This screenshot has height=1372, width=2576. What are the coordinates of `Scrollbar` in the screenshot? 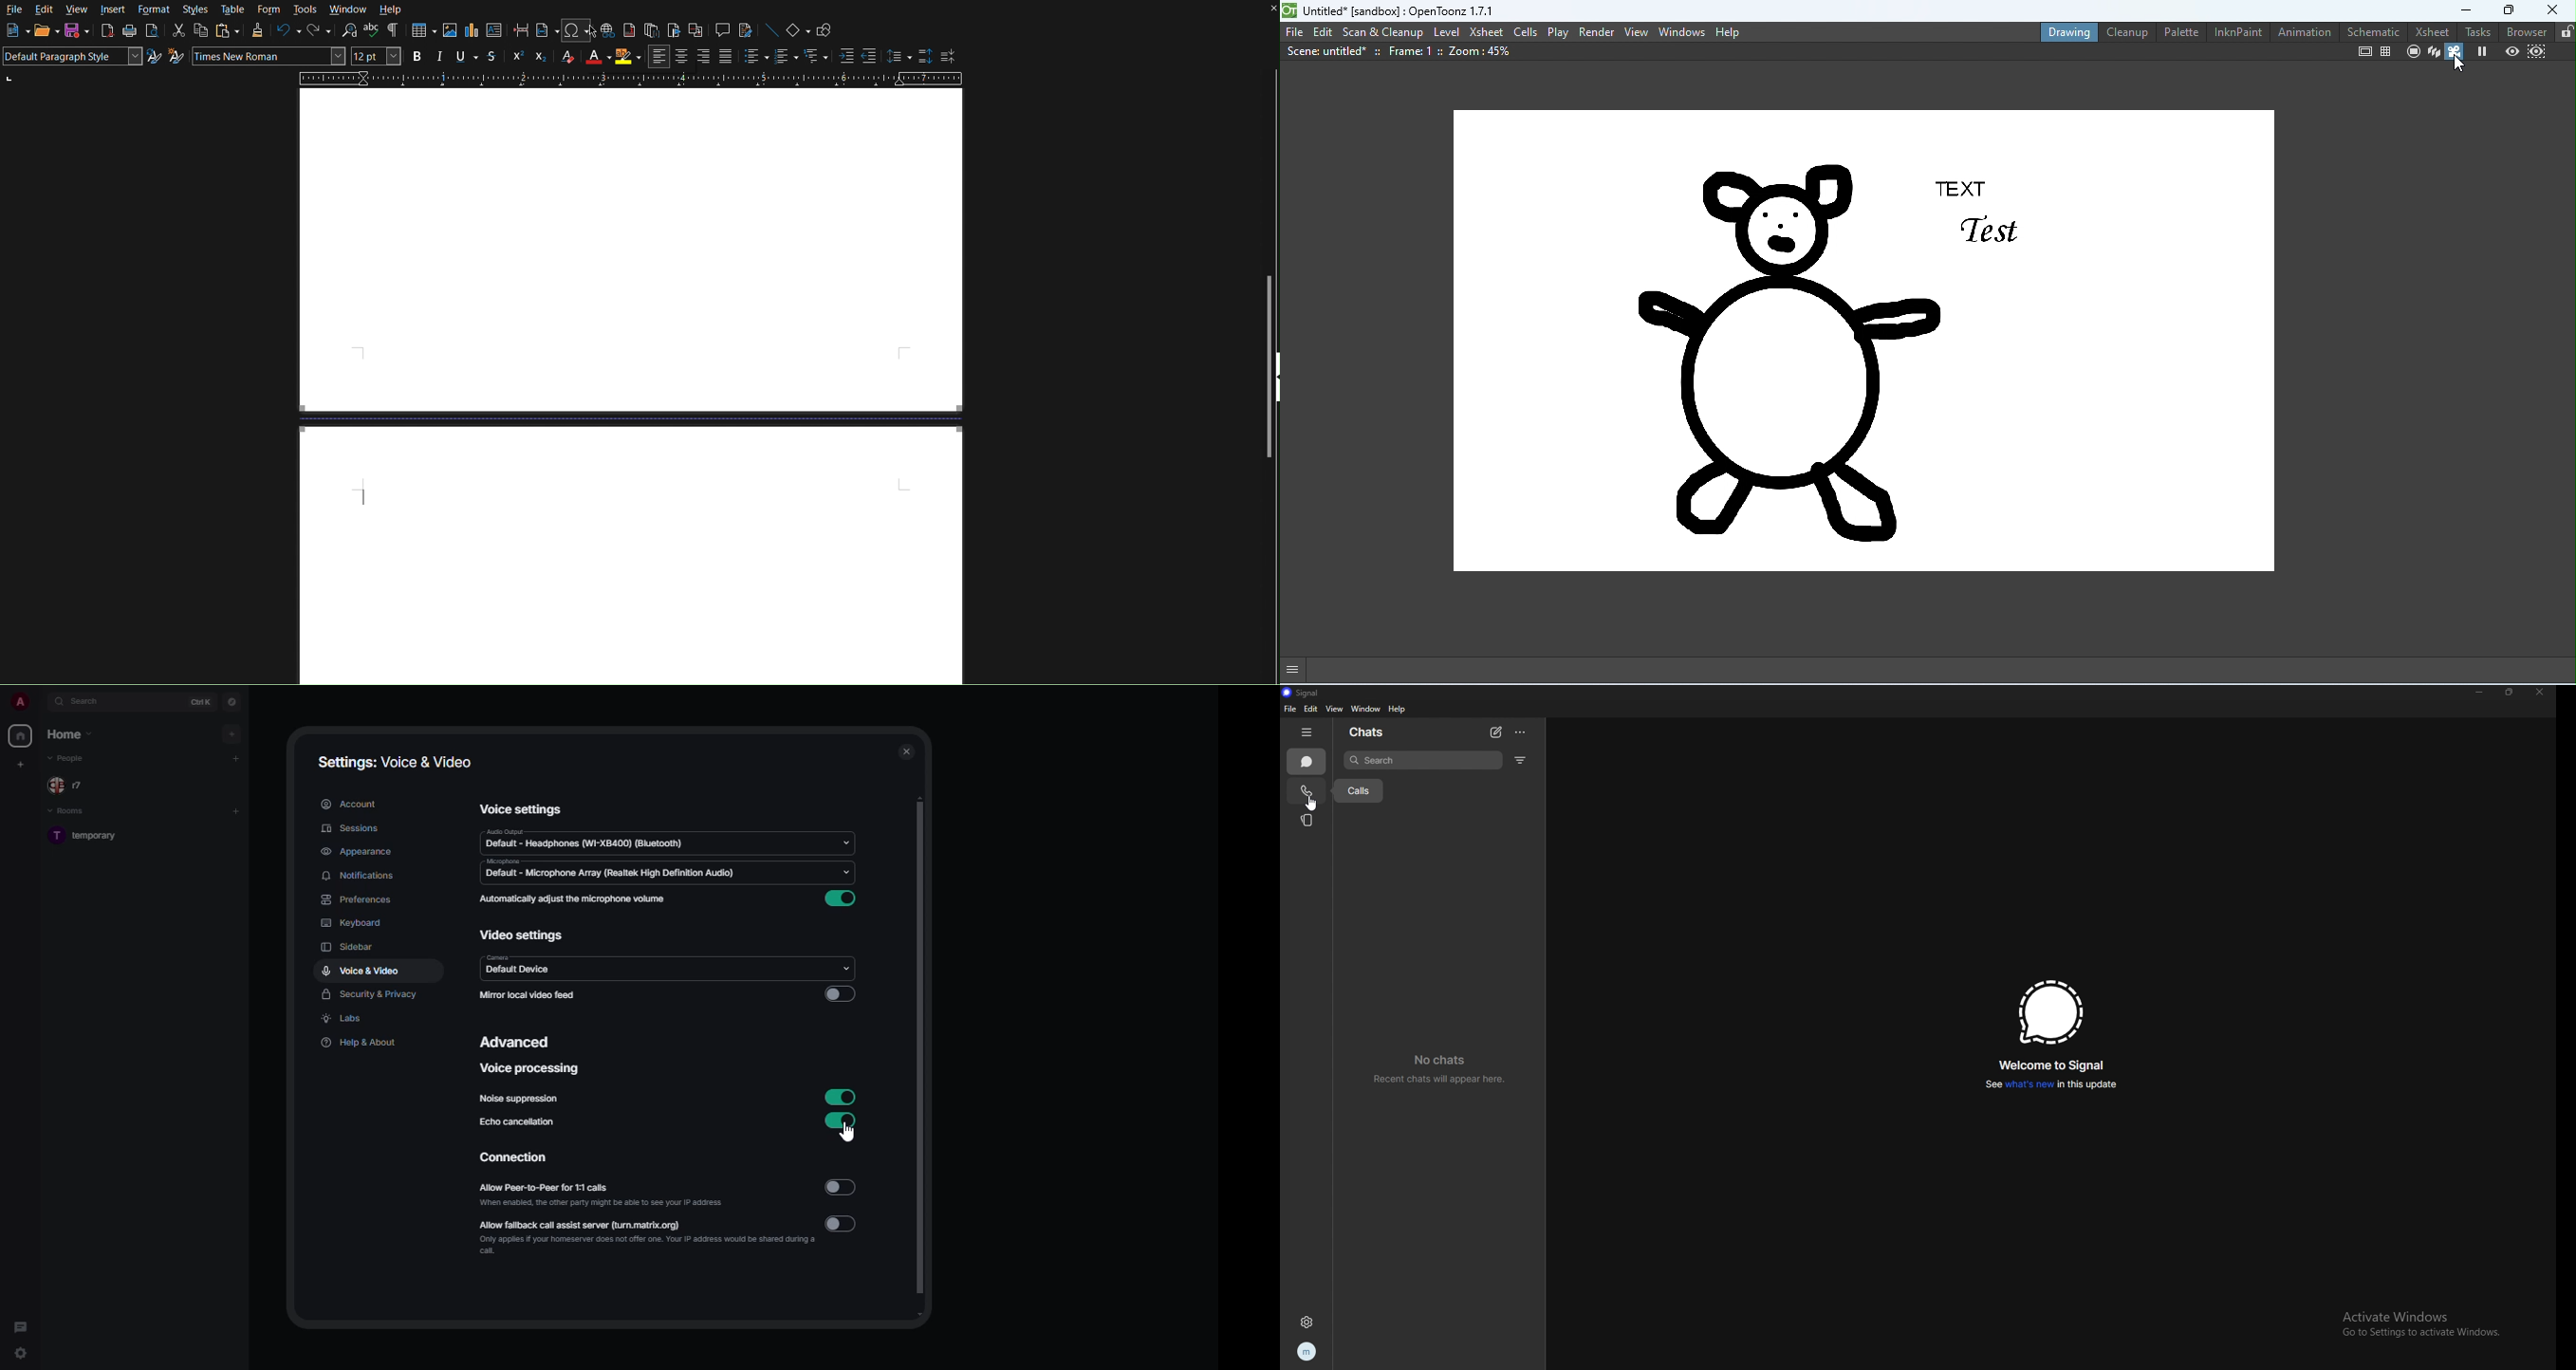 It's located at (1271, 212).